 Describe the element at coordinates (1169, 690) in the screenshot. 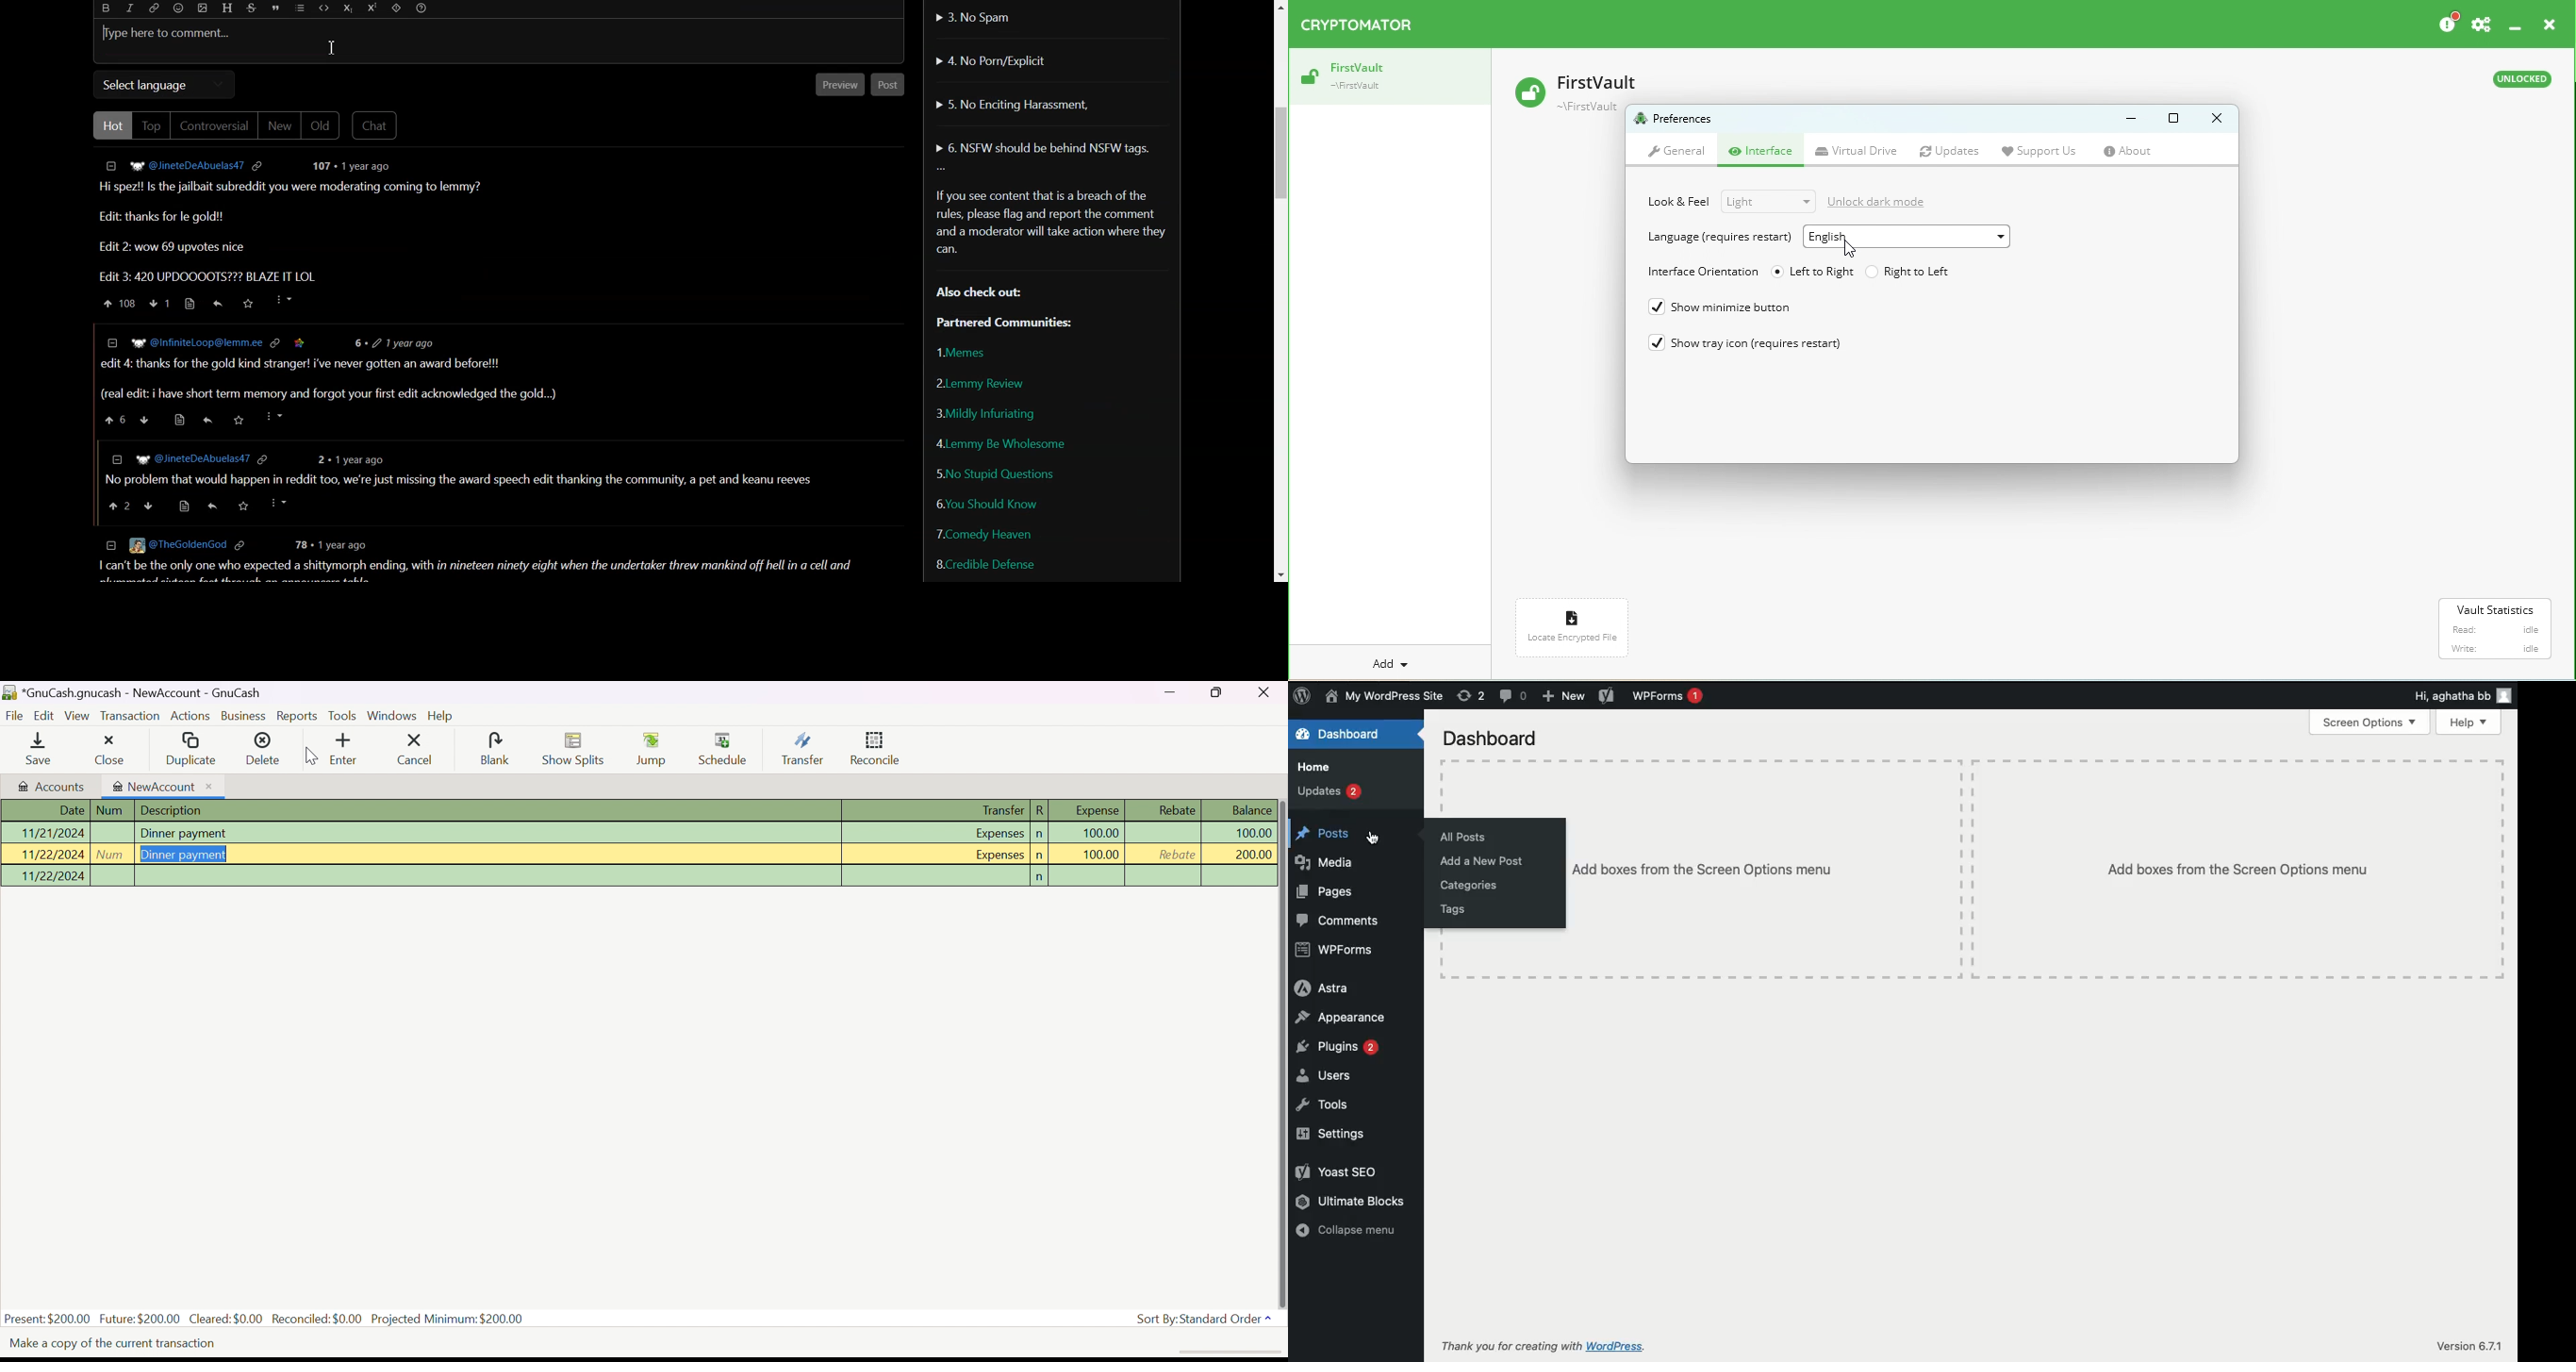

I see `Minimize` at that location.